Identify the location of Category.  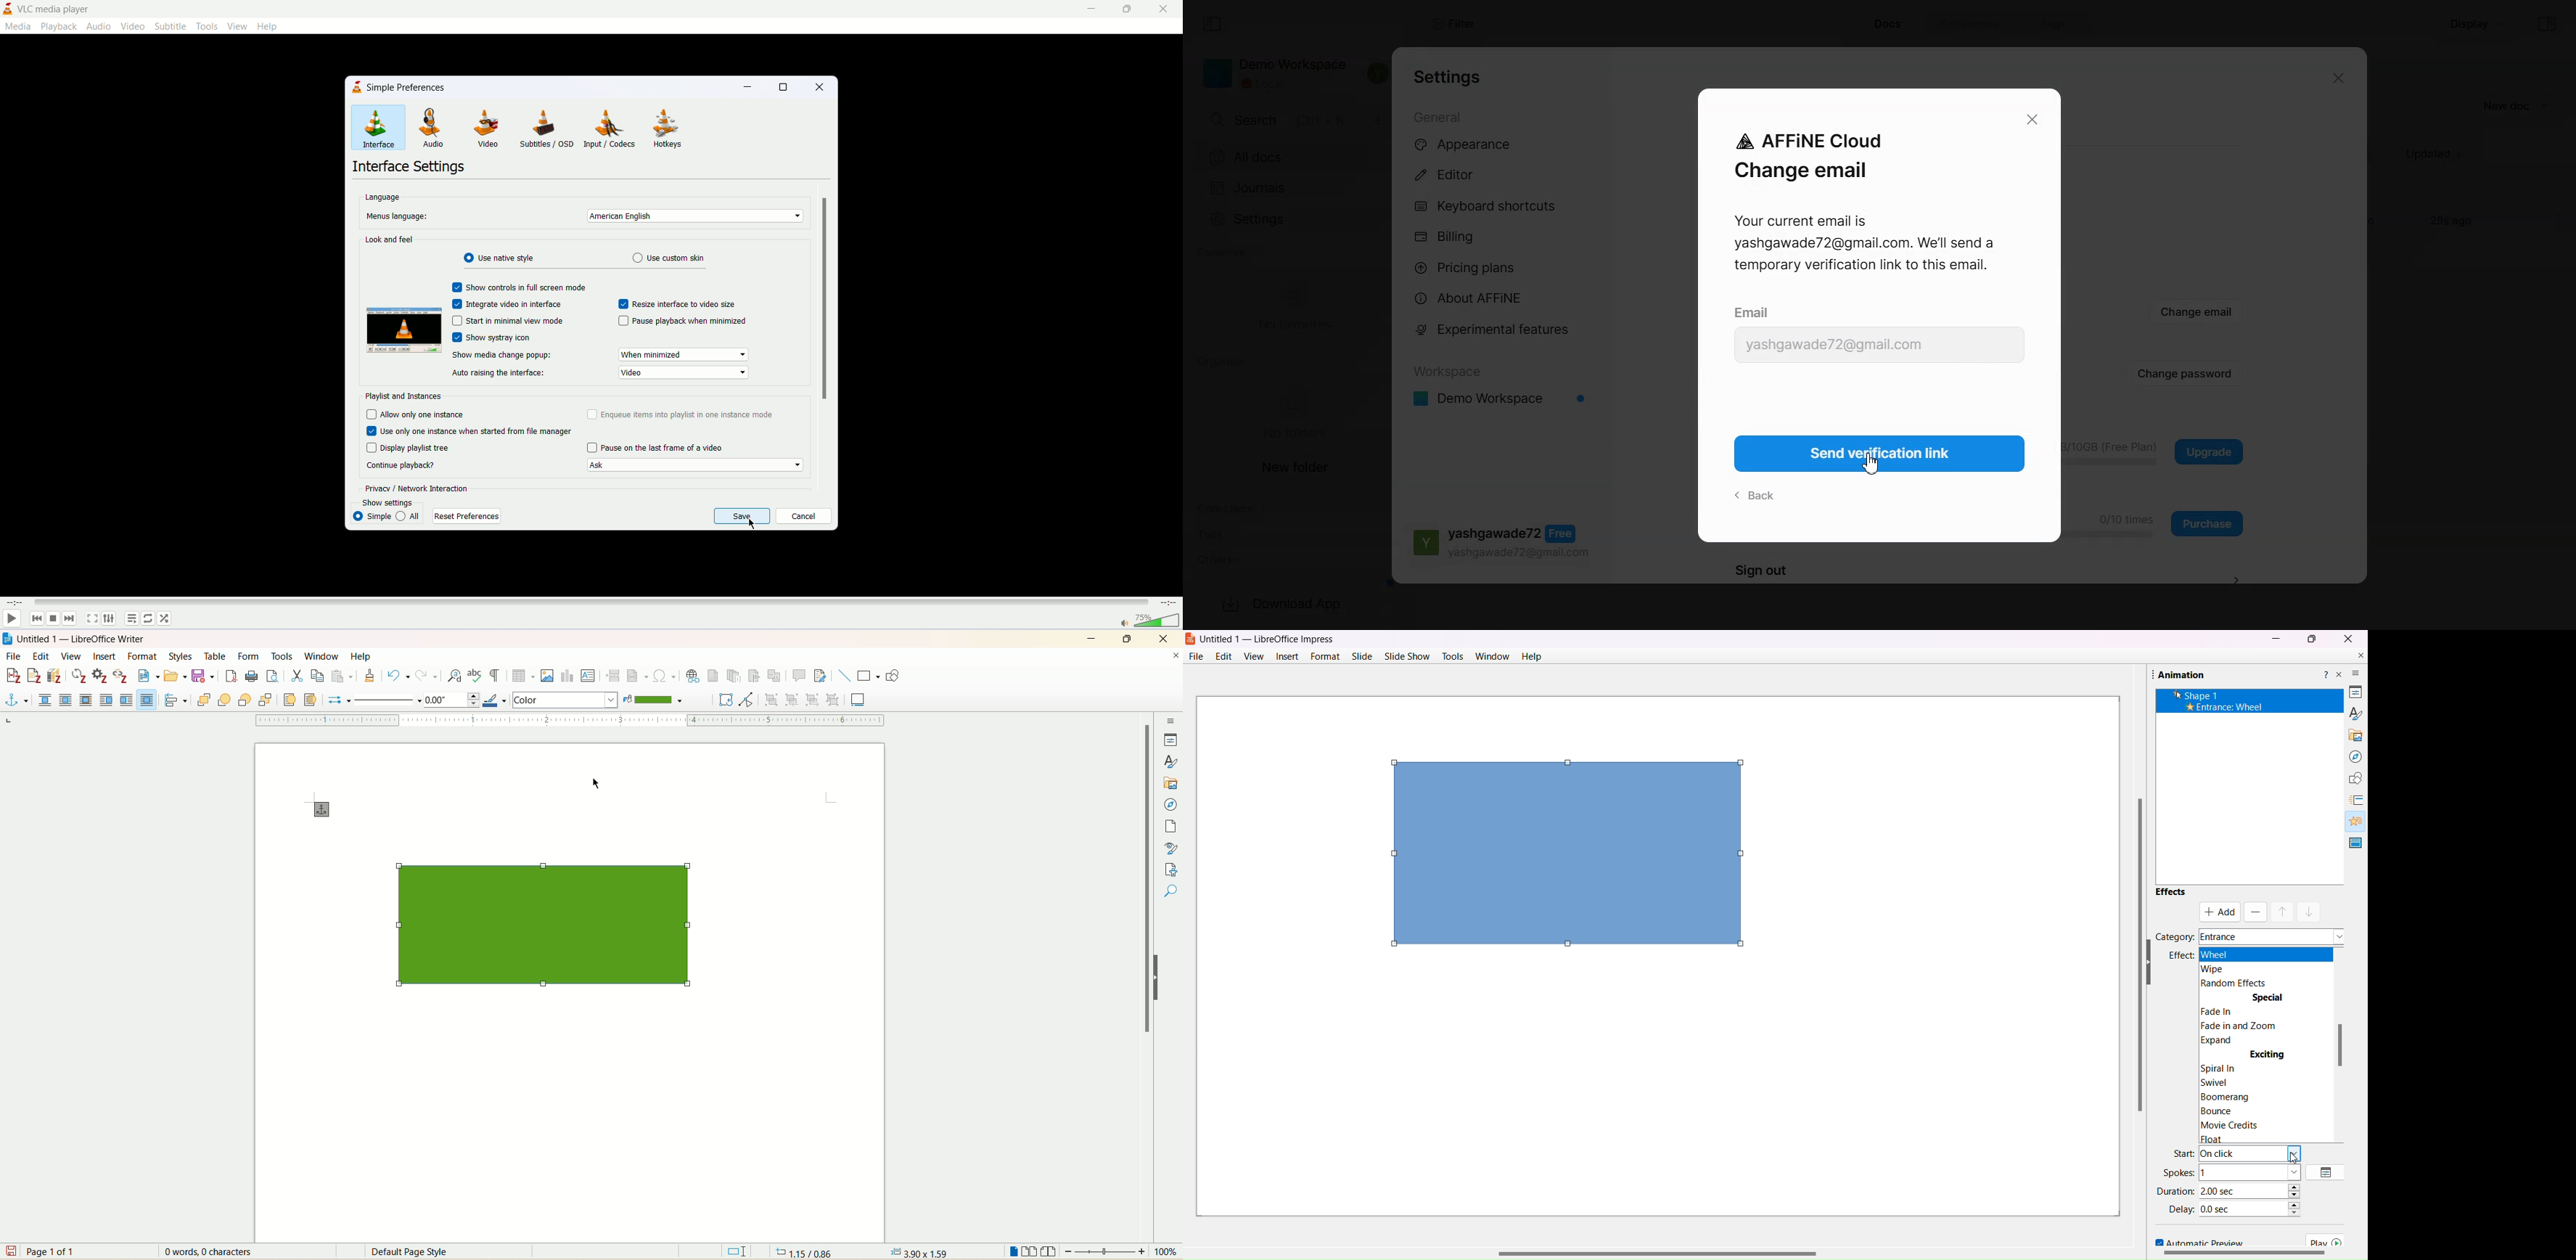
(2175, 936).